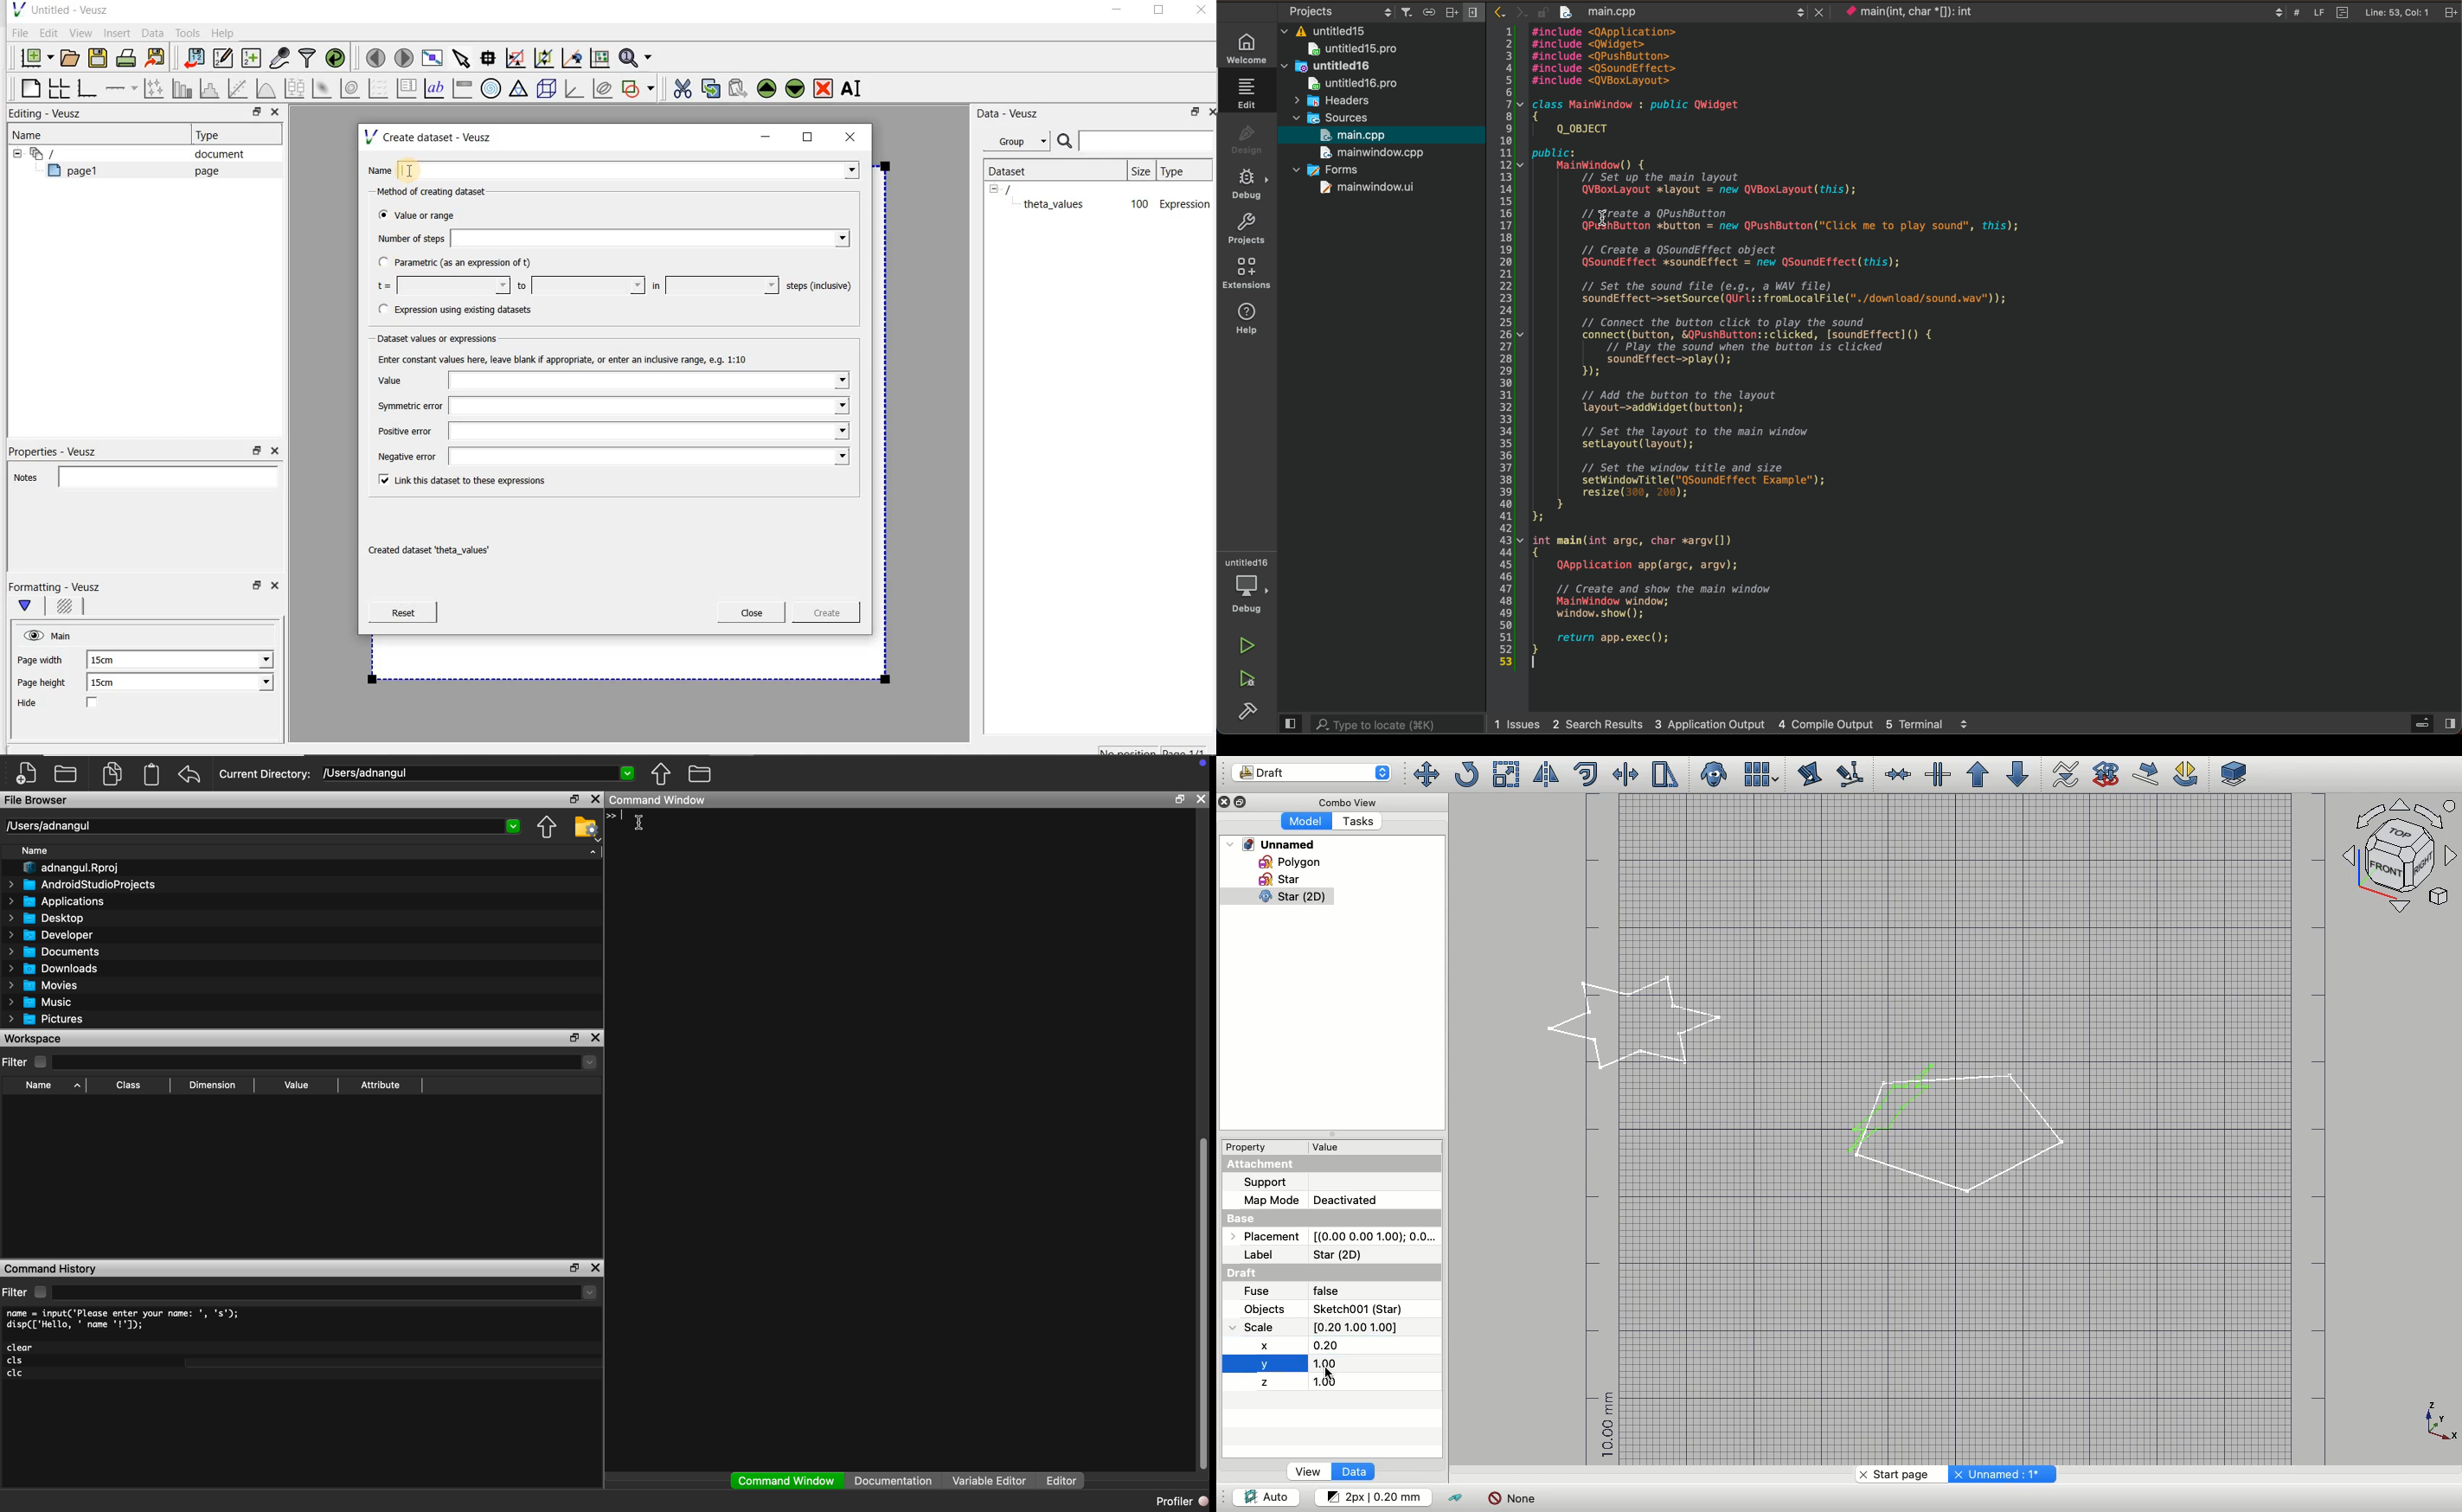 The image size is (2464, 1512). What do you see at coordinates (37, 800) in the screenshot?
I see `File Browser` at bounding box center [37, 800].